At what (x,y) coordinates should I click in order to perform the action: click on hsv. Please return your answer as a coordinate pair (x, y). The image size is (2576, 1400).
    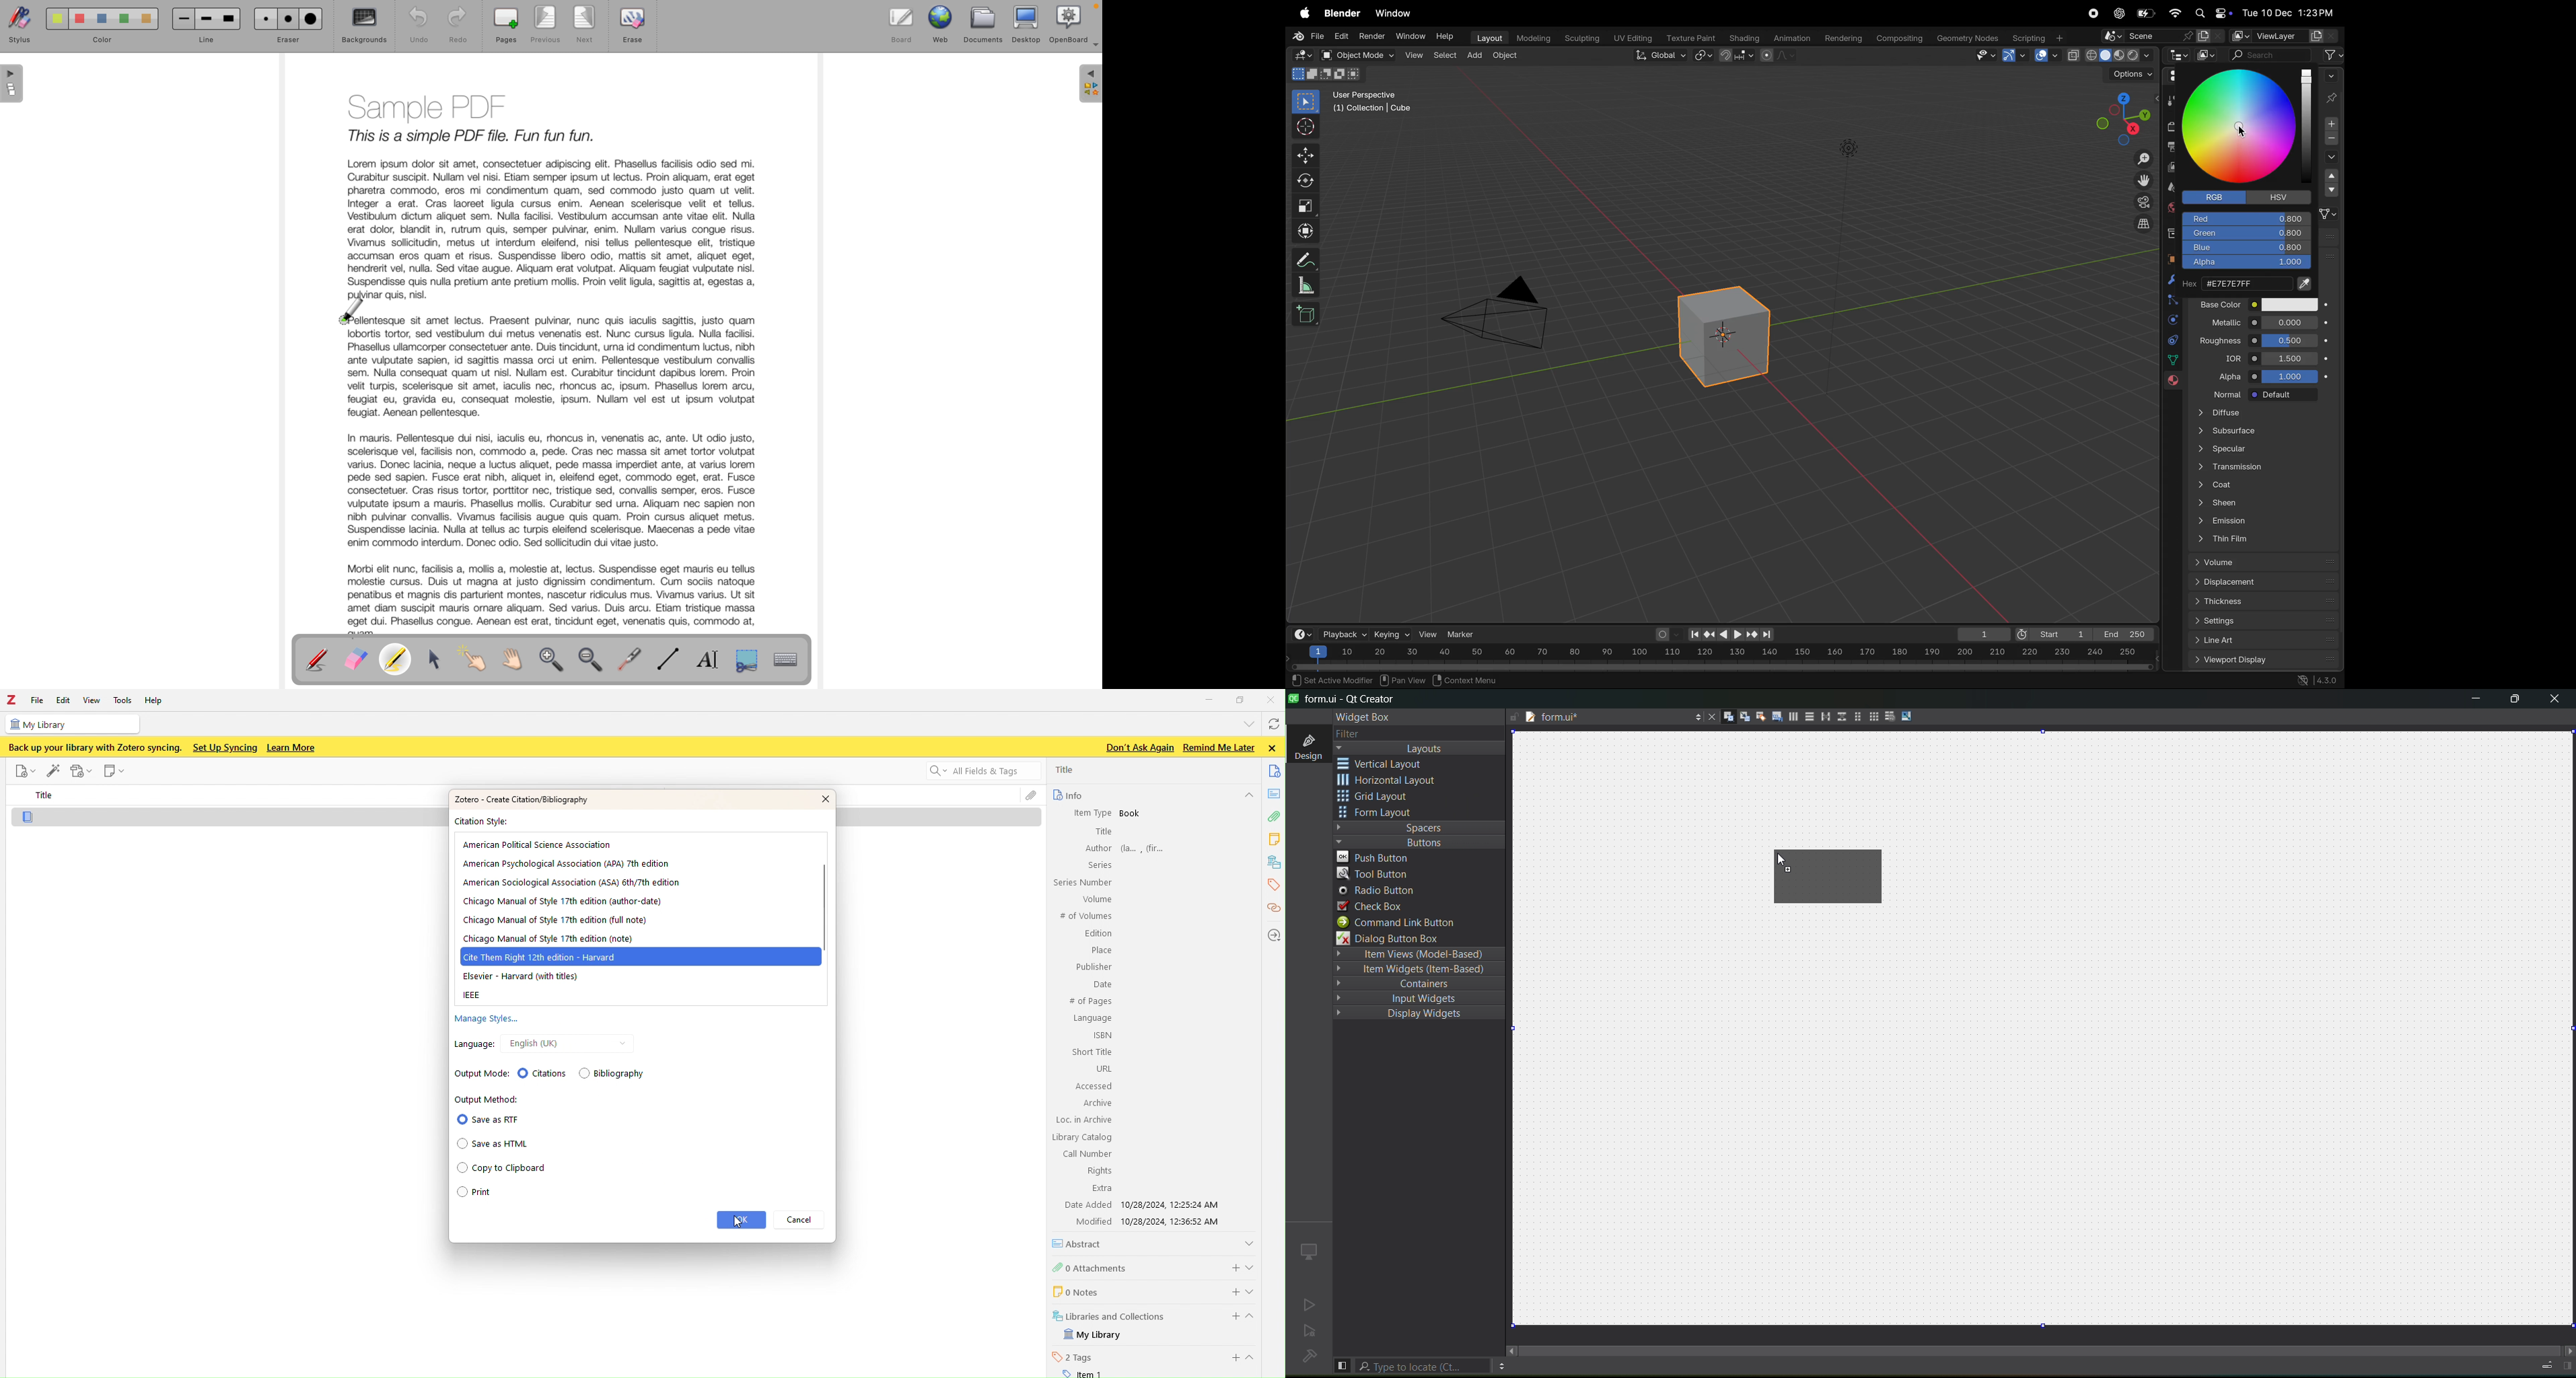
    Looking at the image, I should click on (2285, 197).